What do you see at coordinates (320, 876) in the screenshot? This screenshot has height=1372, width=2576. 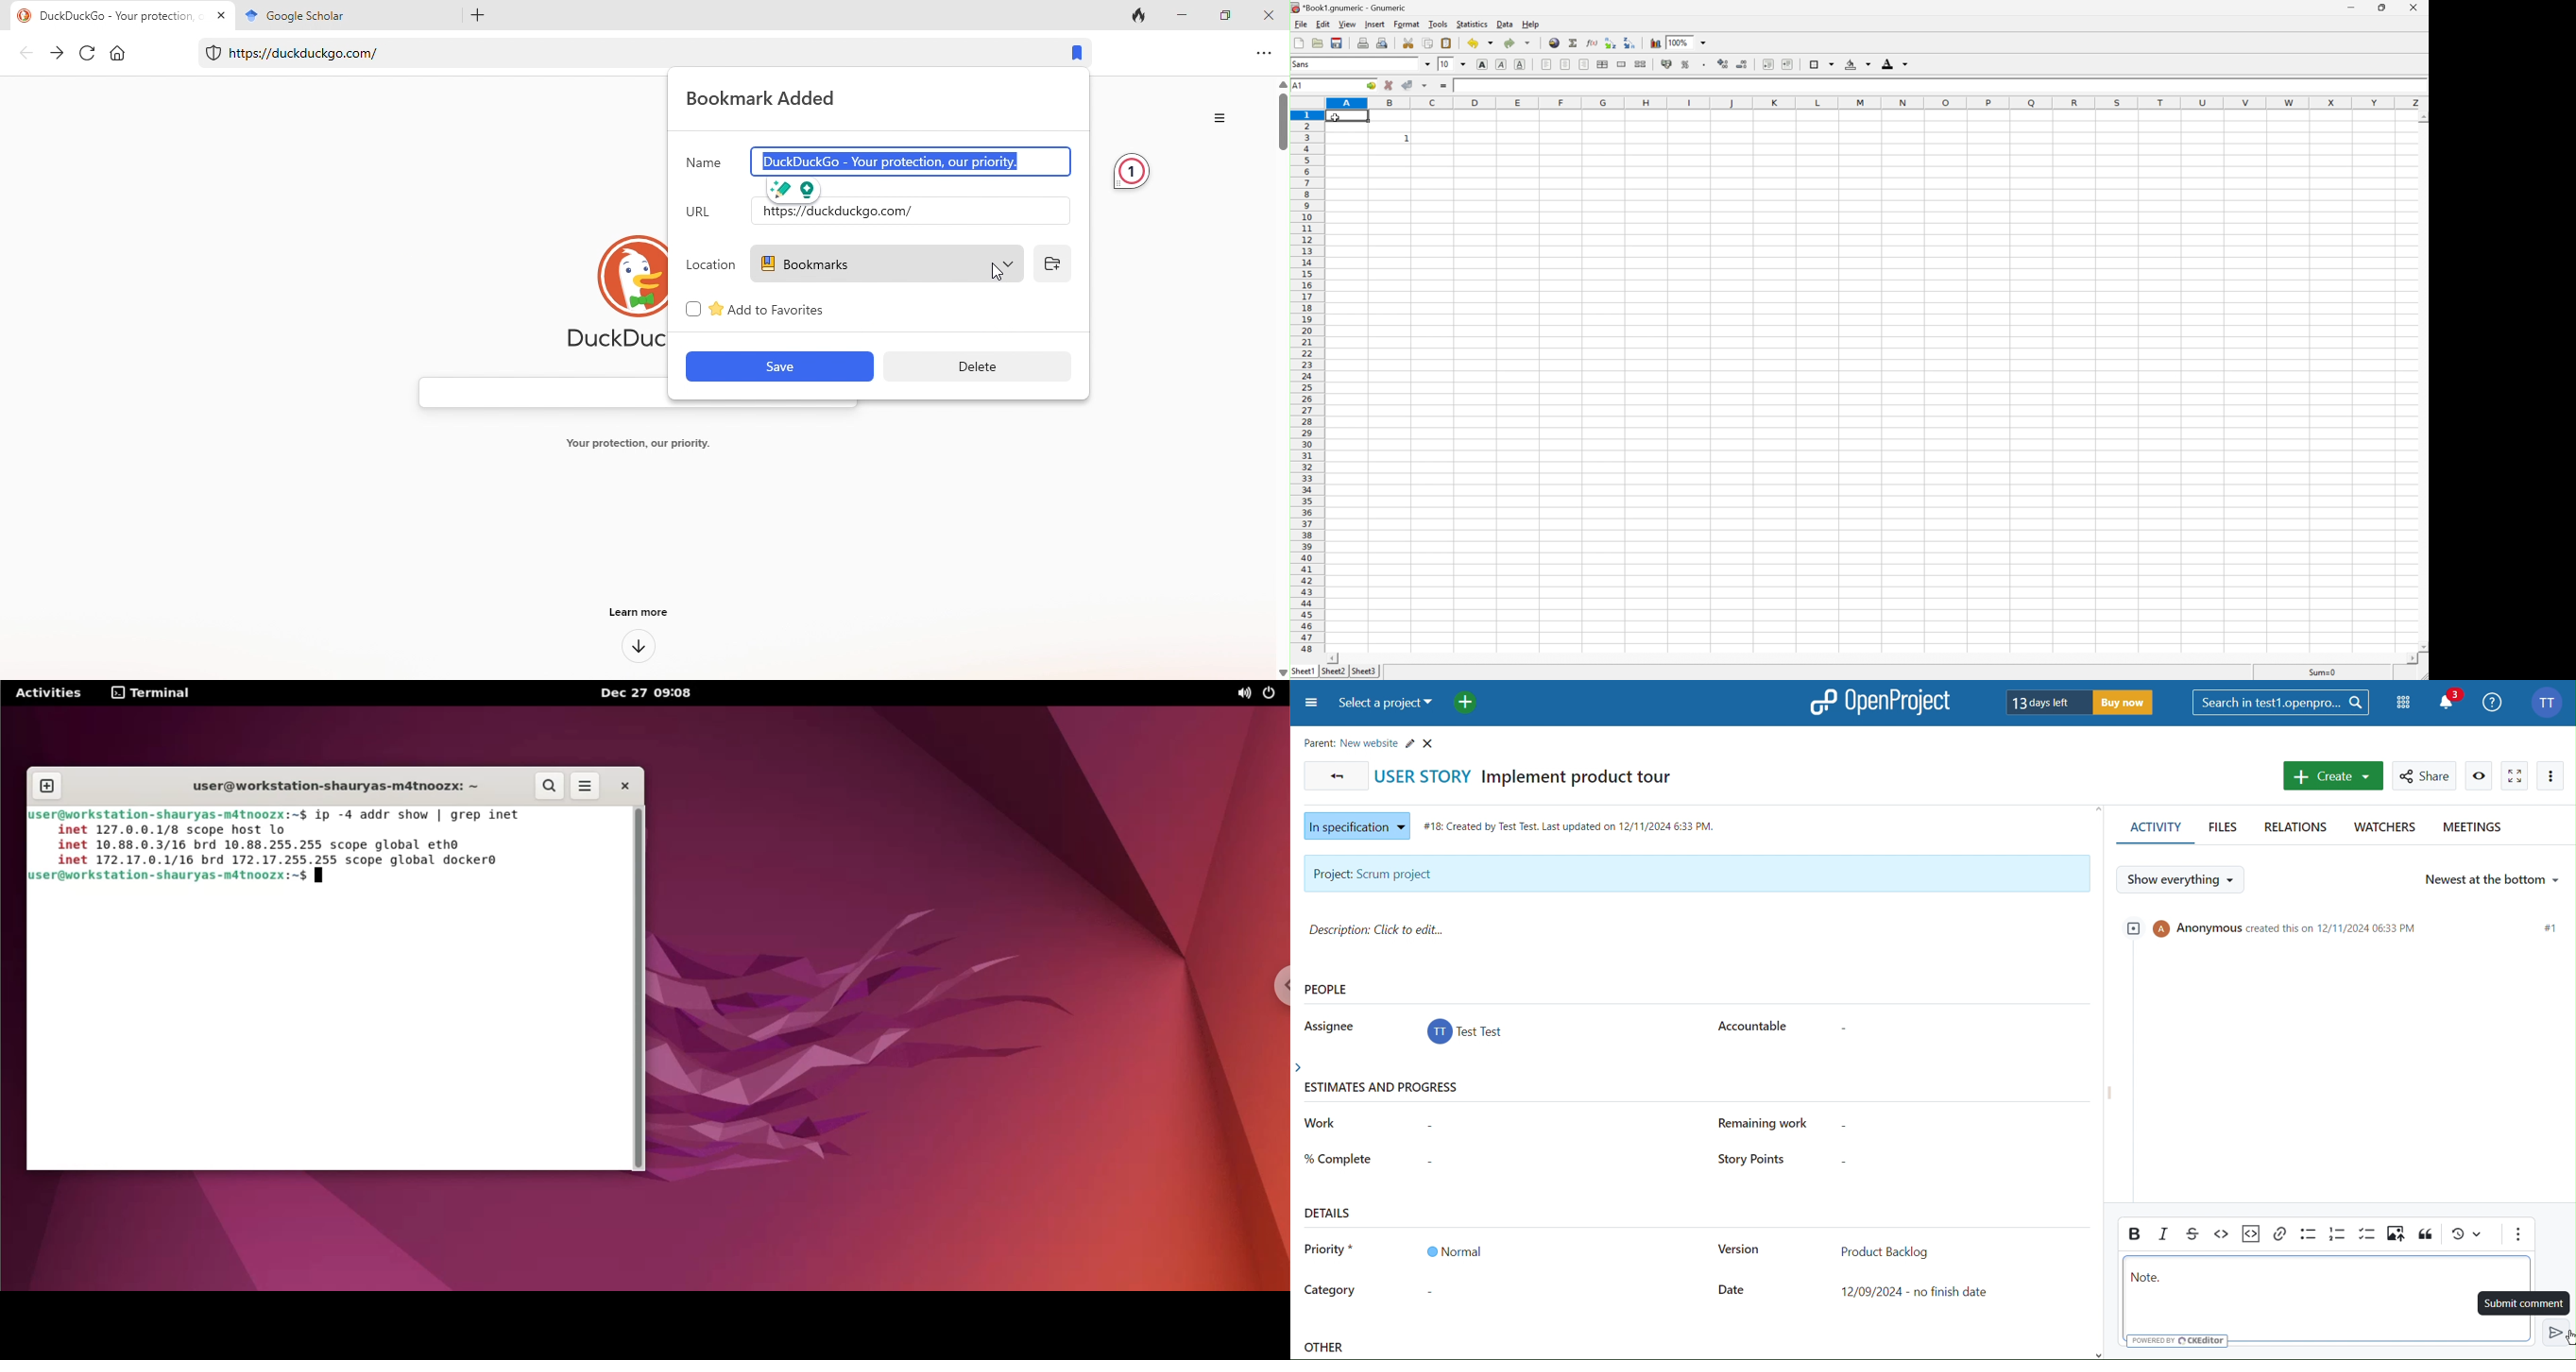 I see `terminal cursor` at bounding box center [320, 876].